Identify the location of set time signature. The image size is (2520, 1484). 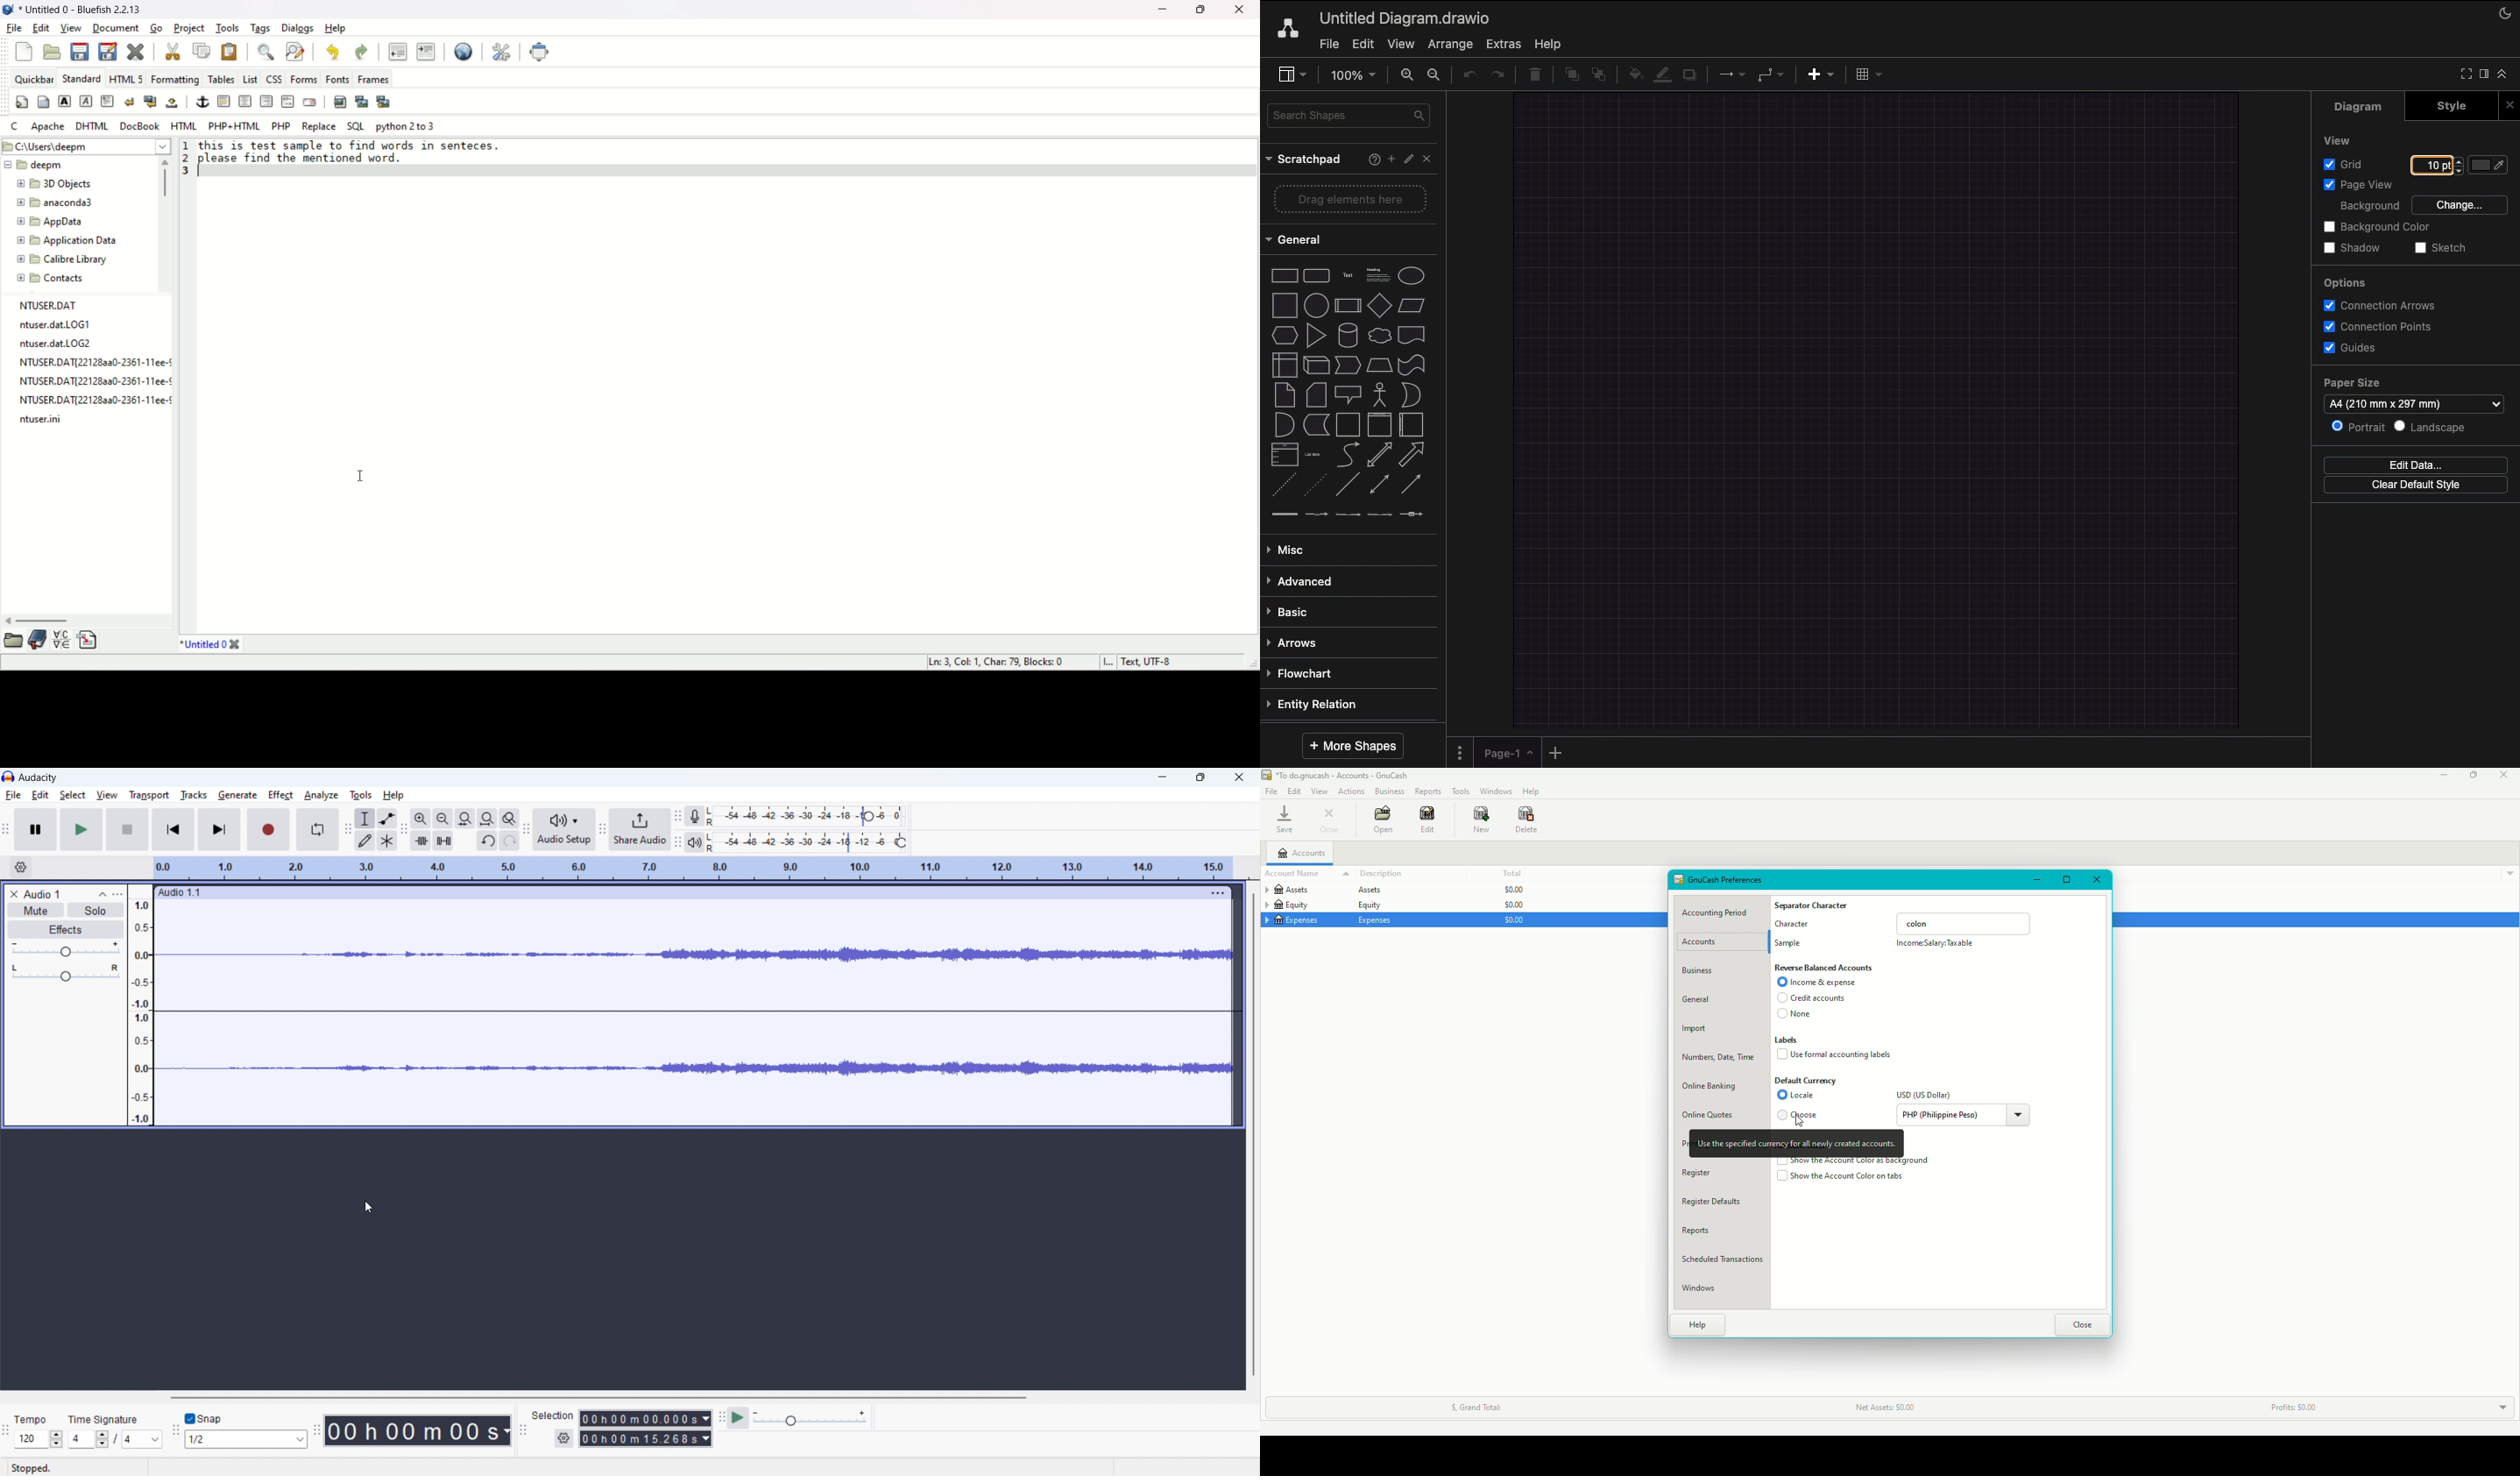
(116, 1440).